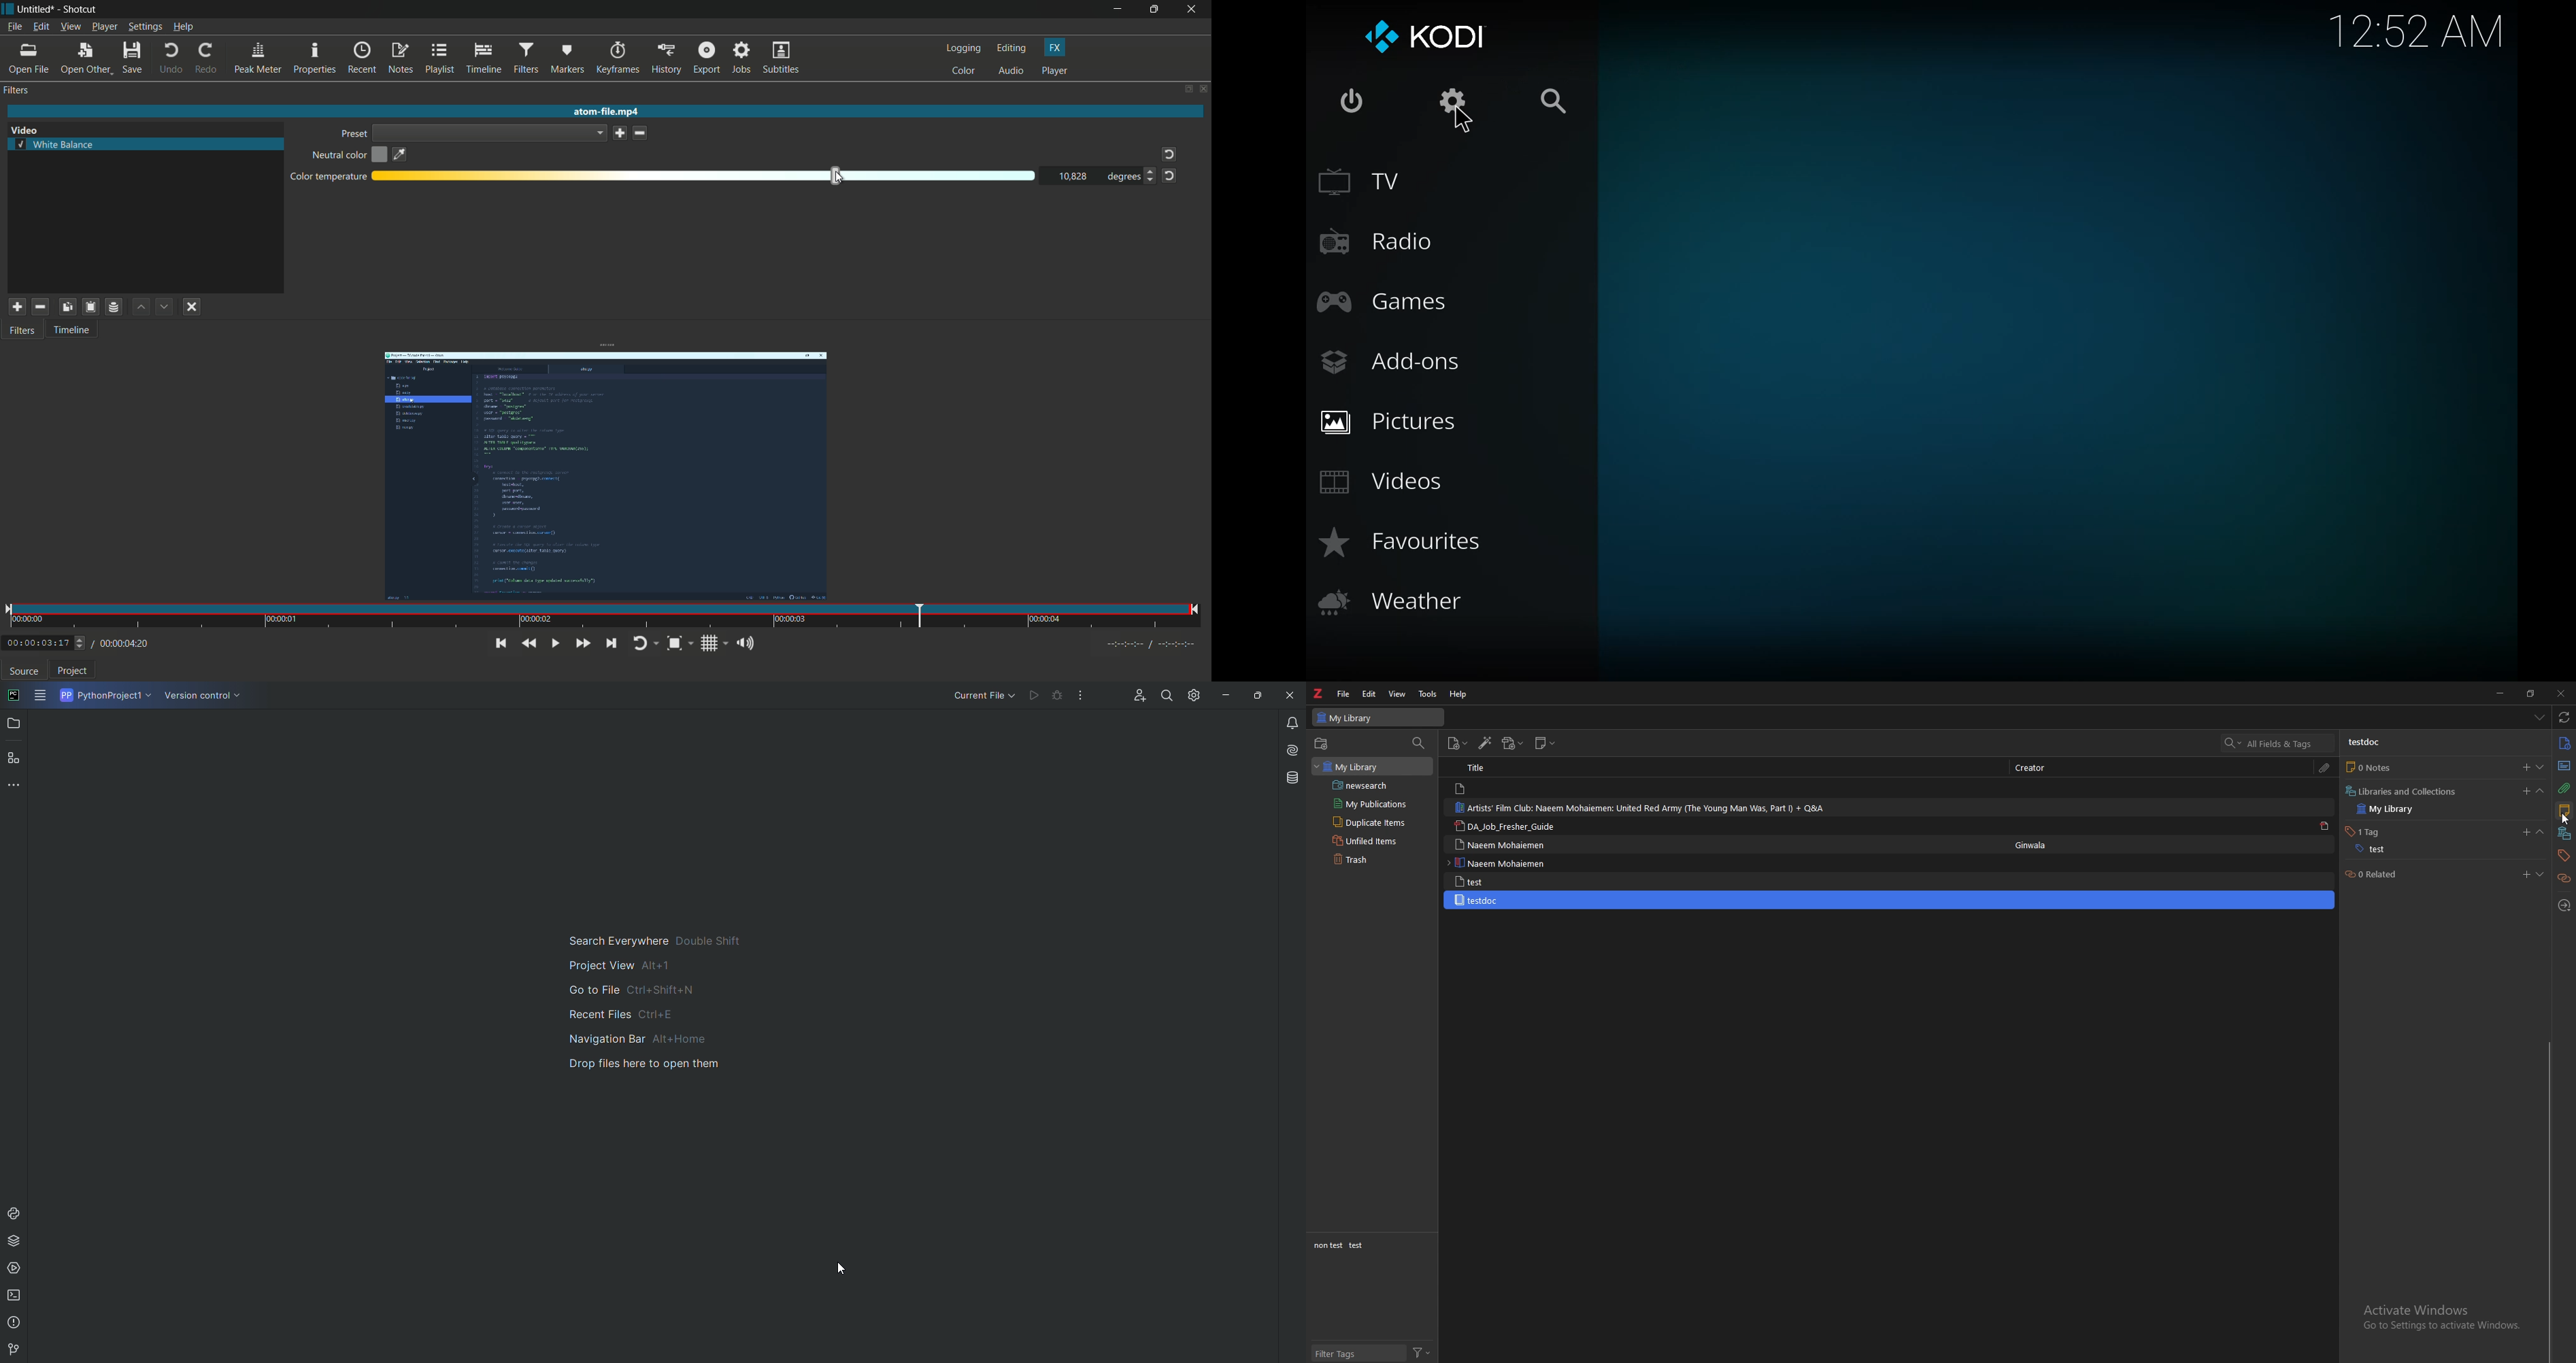  I want to click on pictures, so click(1392, 421).